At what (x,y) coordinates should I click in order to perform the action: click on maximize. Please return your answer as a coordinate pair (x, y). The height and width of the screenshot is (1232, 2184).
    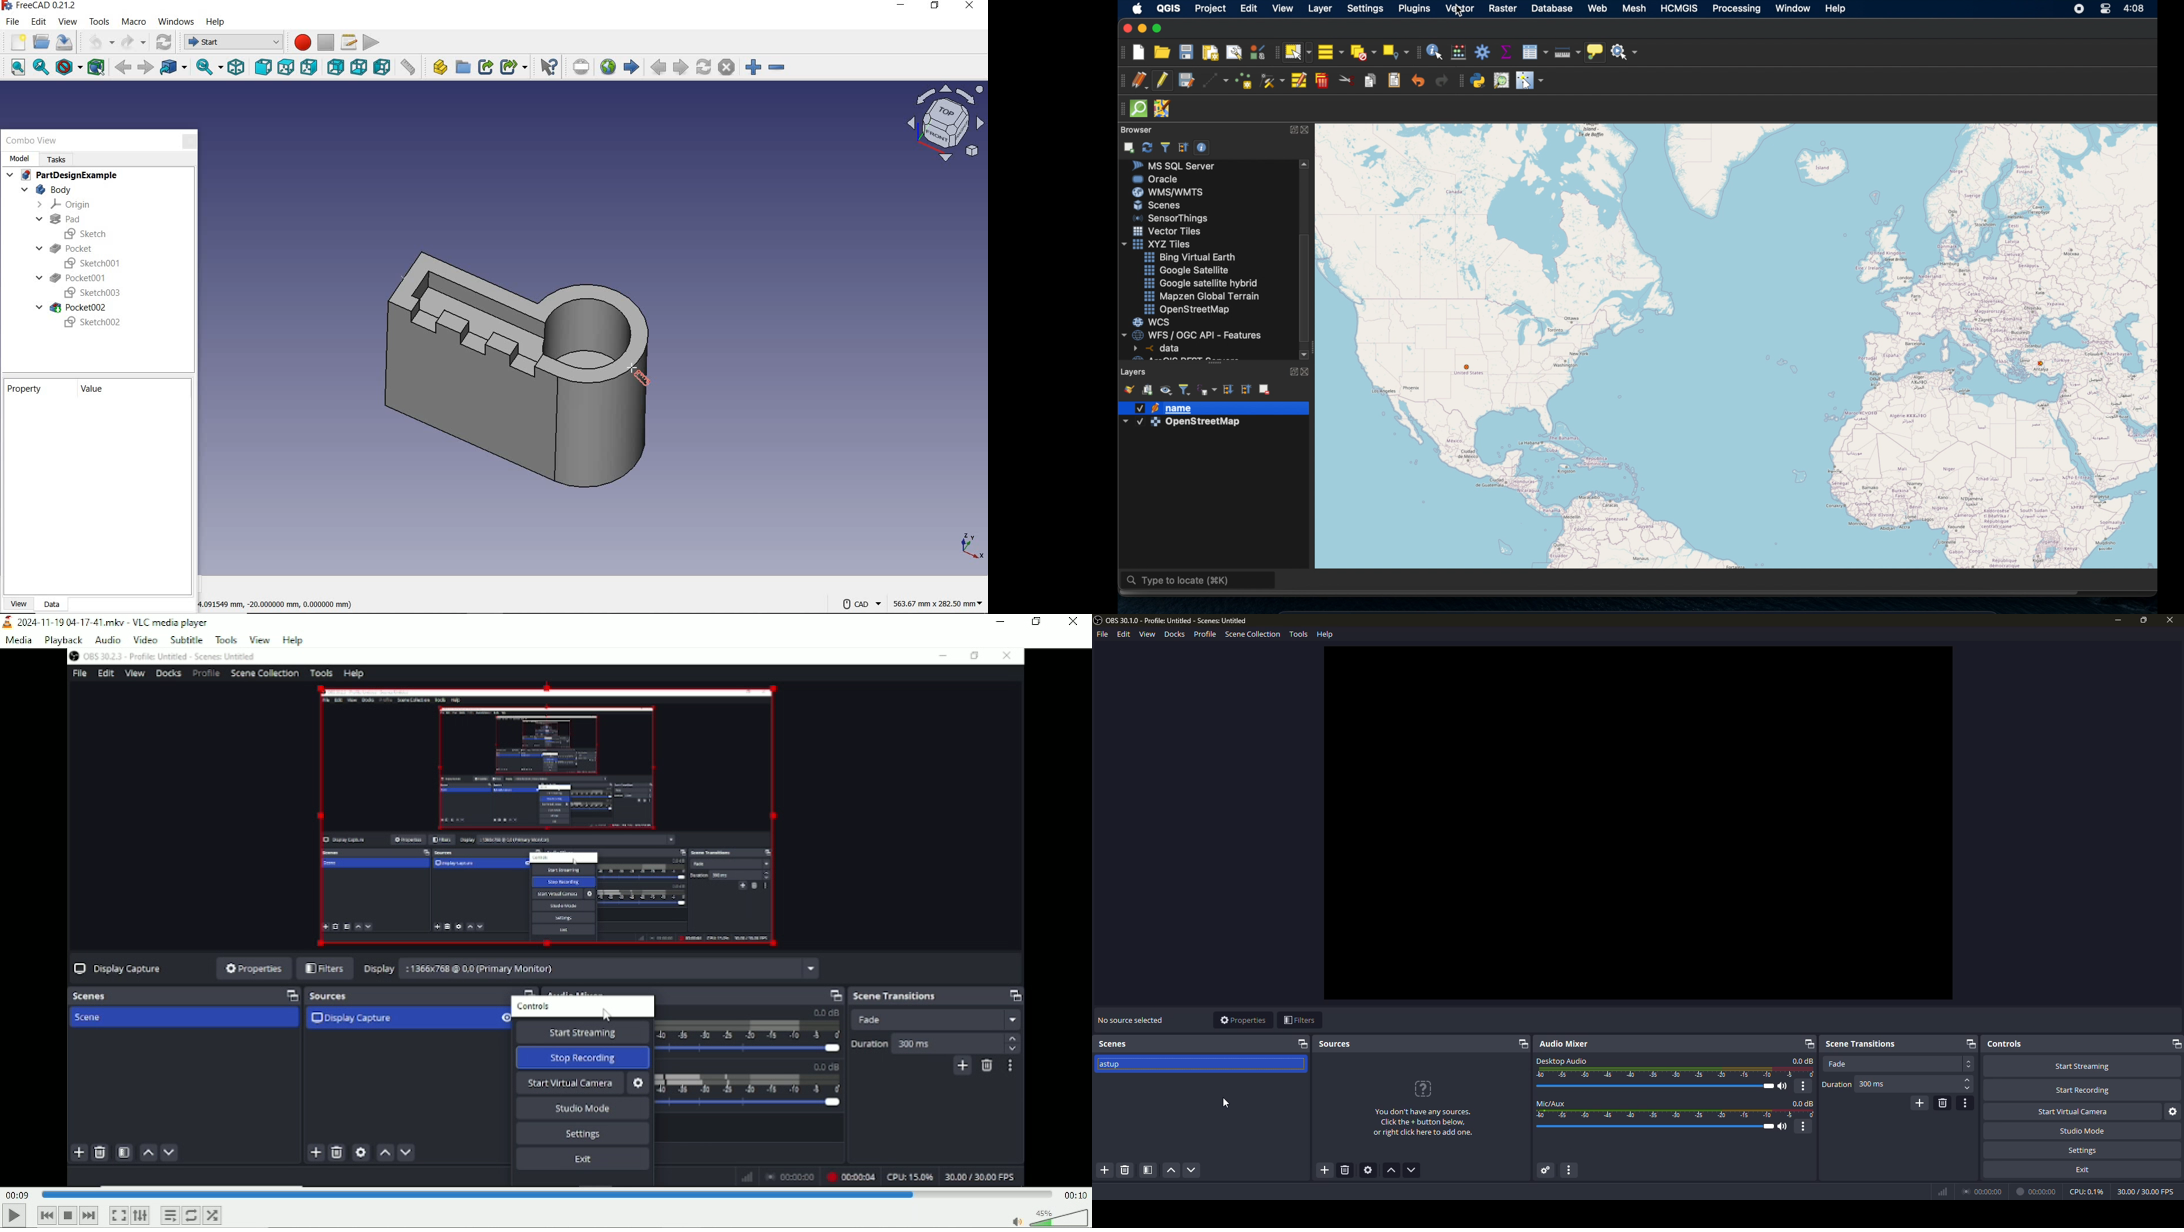
    Looking at the image, I should click on (2144, 620).